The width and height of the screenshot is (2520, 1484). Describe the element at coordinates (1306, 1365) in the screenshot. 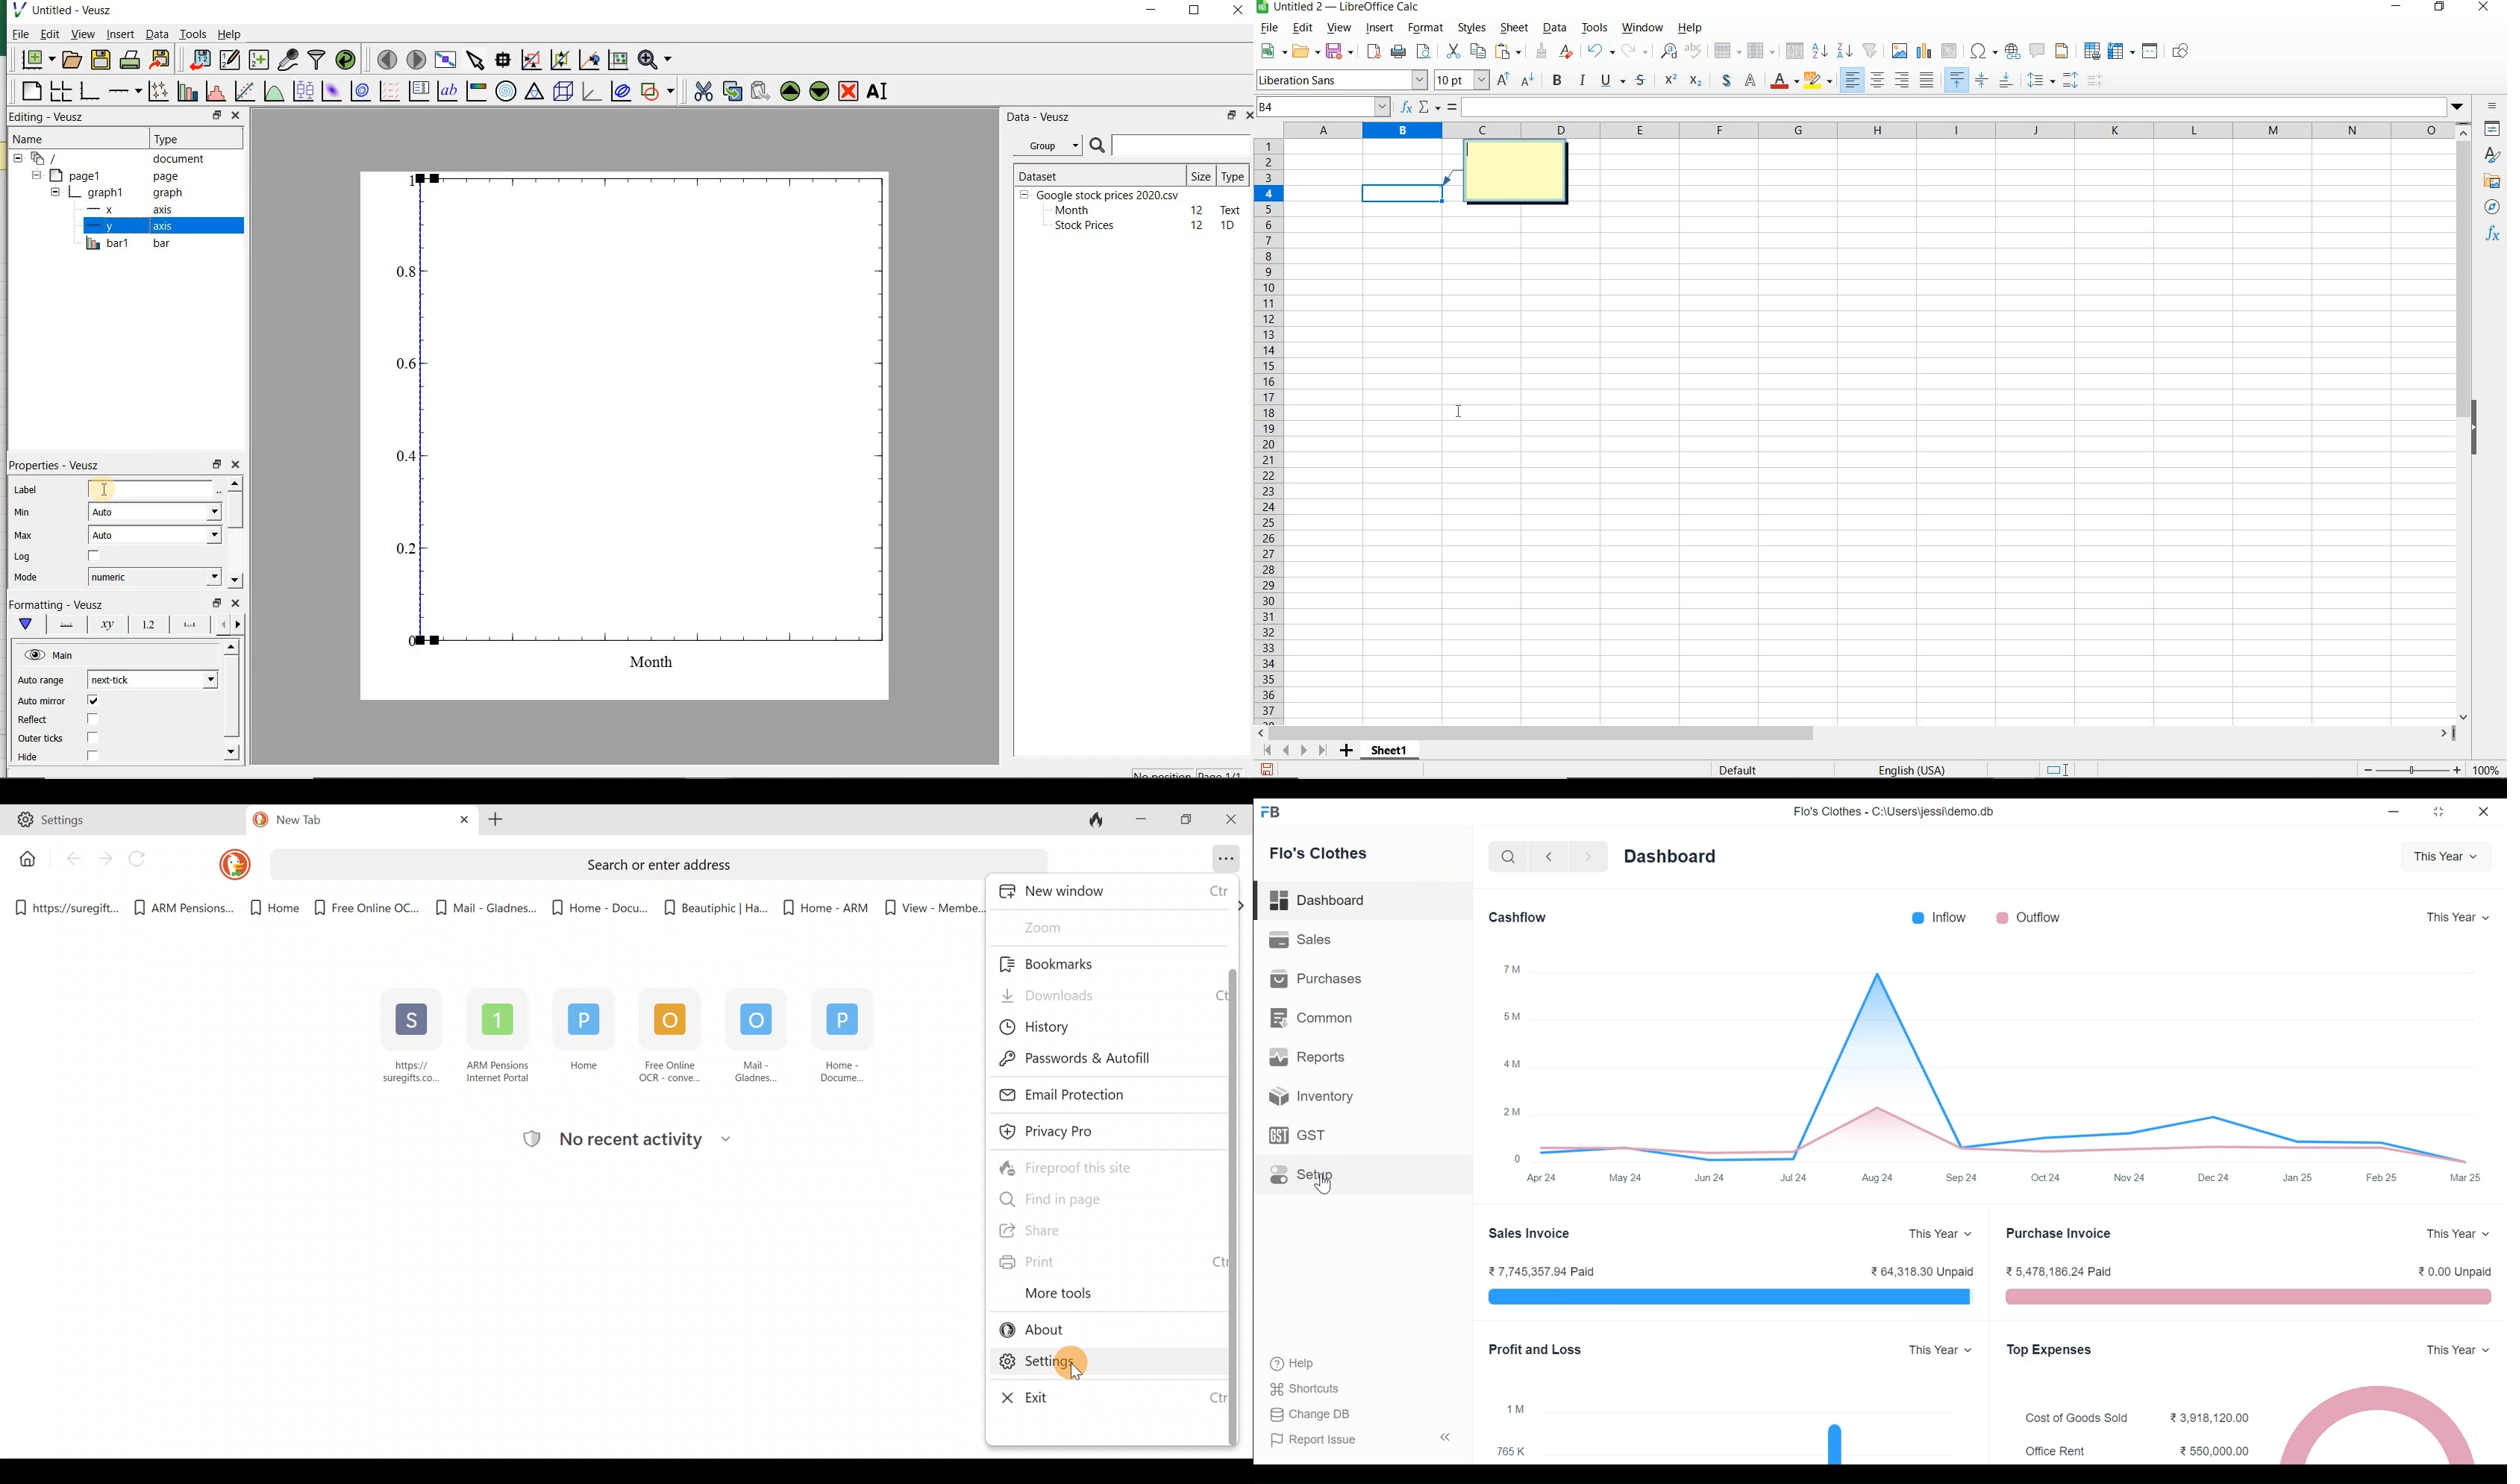

I see `Help` at that location.